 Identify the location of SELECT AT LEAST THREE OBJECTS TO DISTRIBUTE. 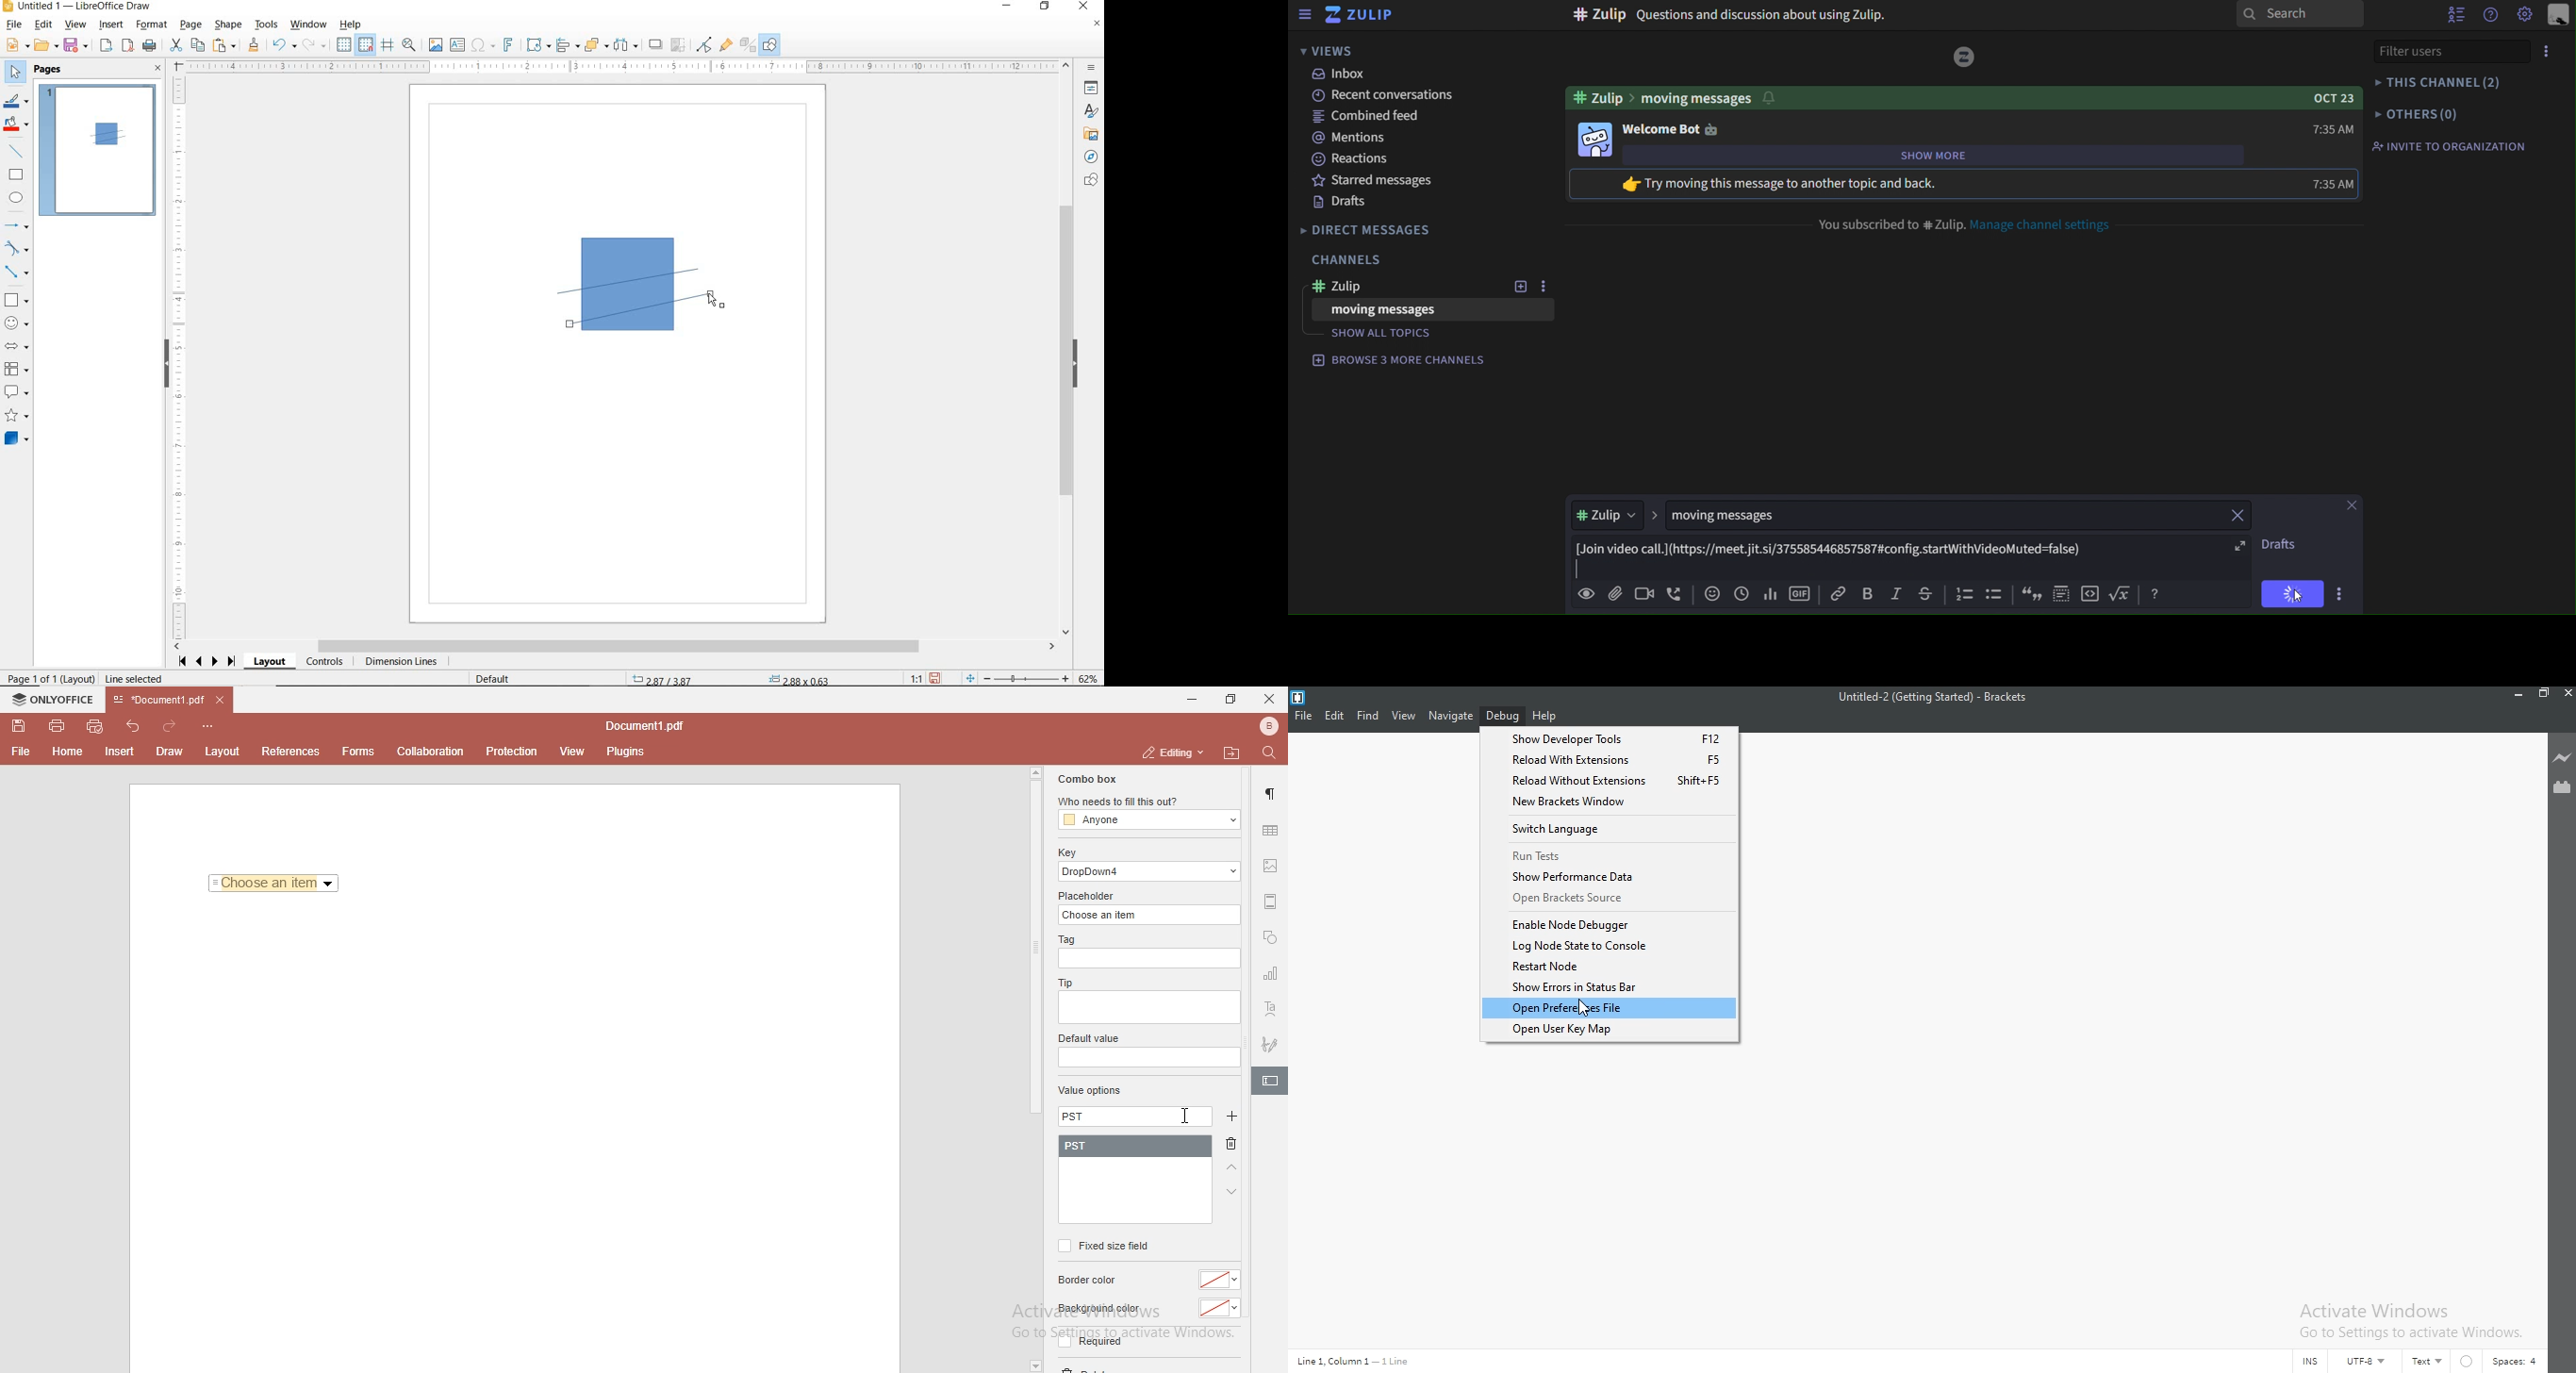
(627, 45).